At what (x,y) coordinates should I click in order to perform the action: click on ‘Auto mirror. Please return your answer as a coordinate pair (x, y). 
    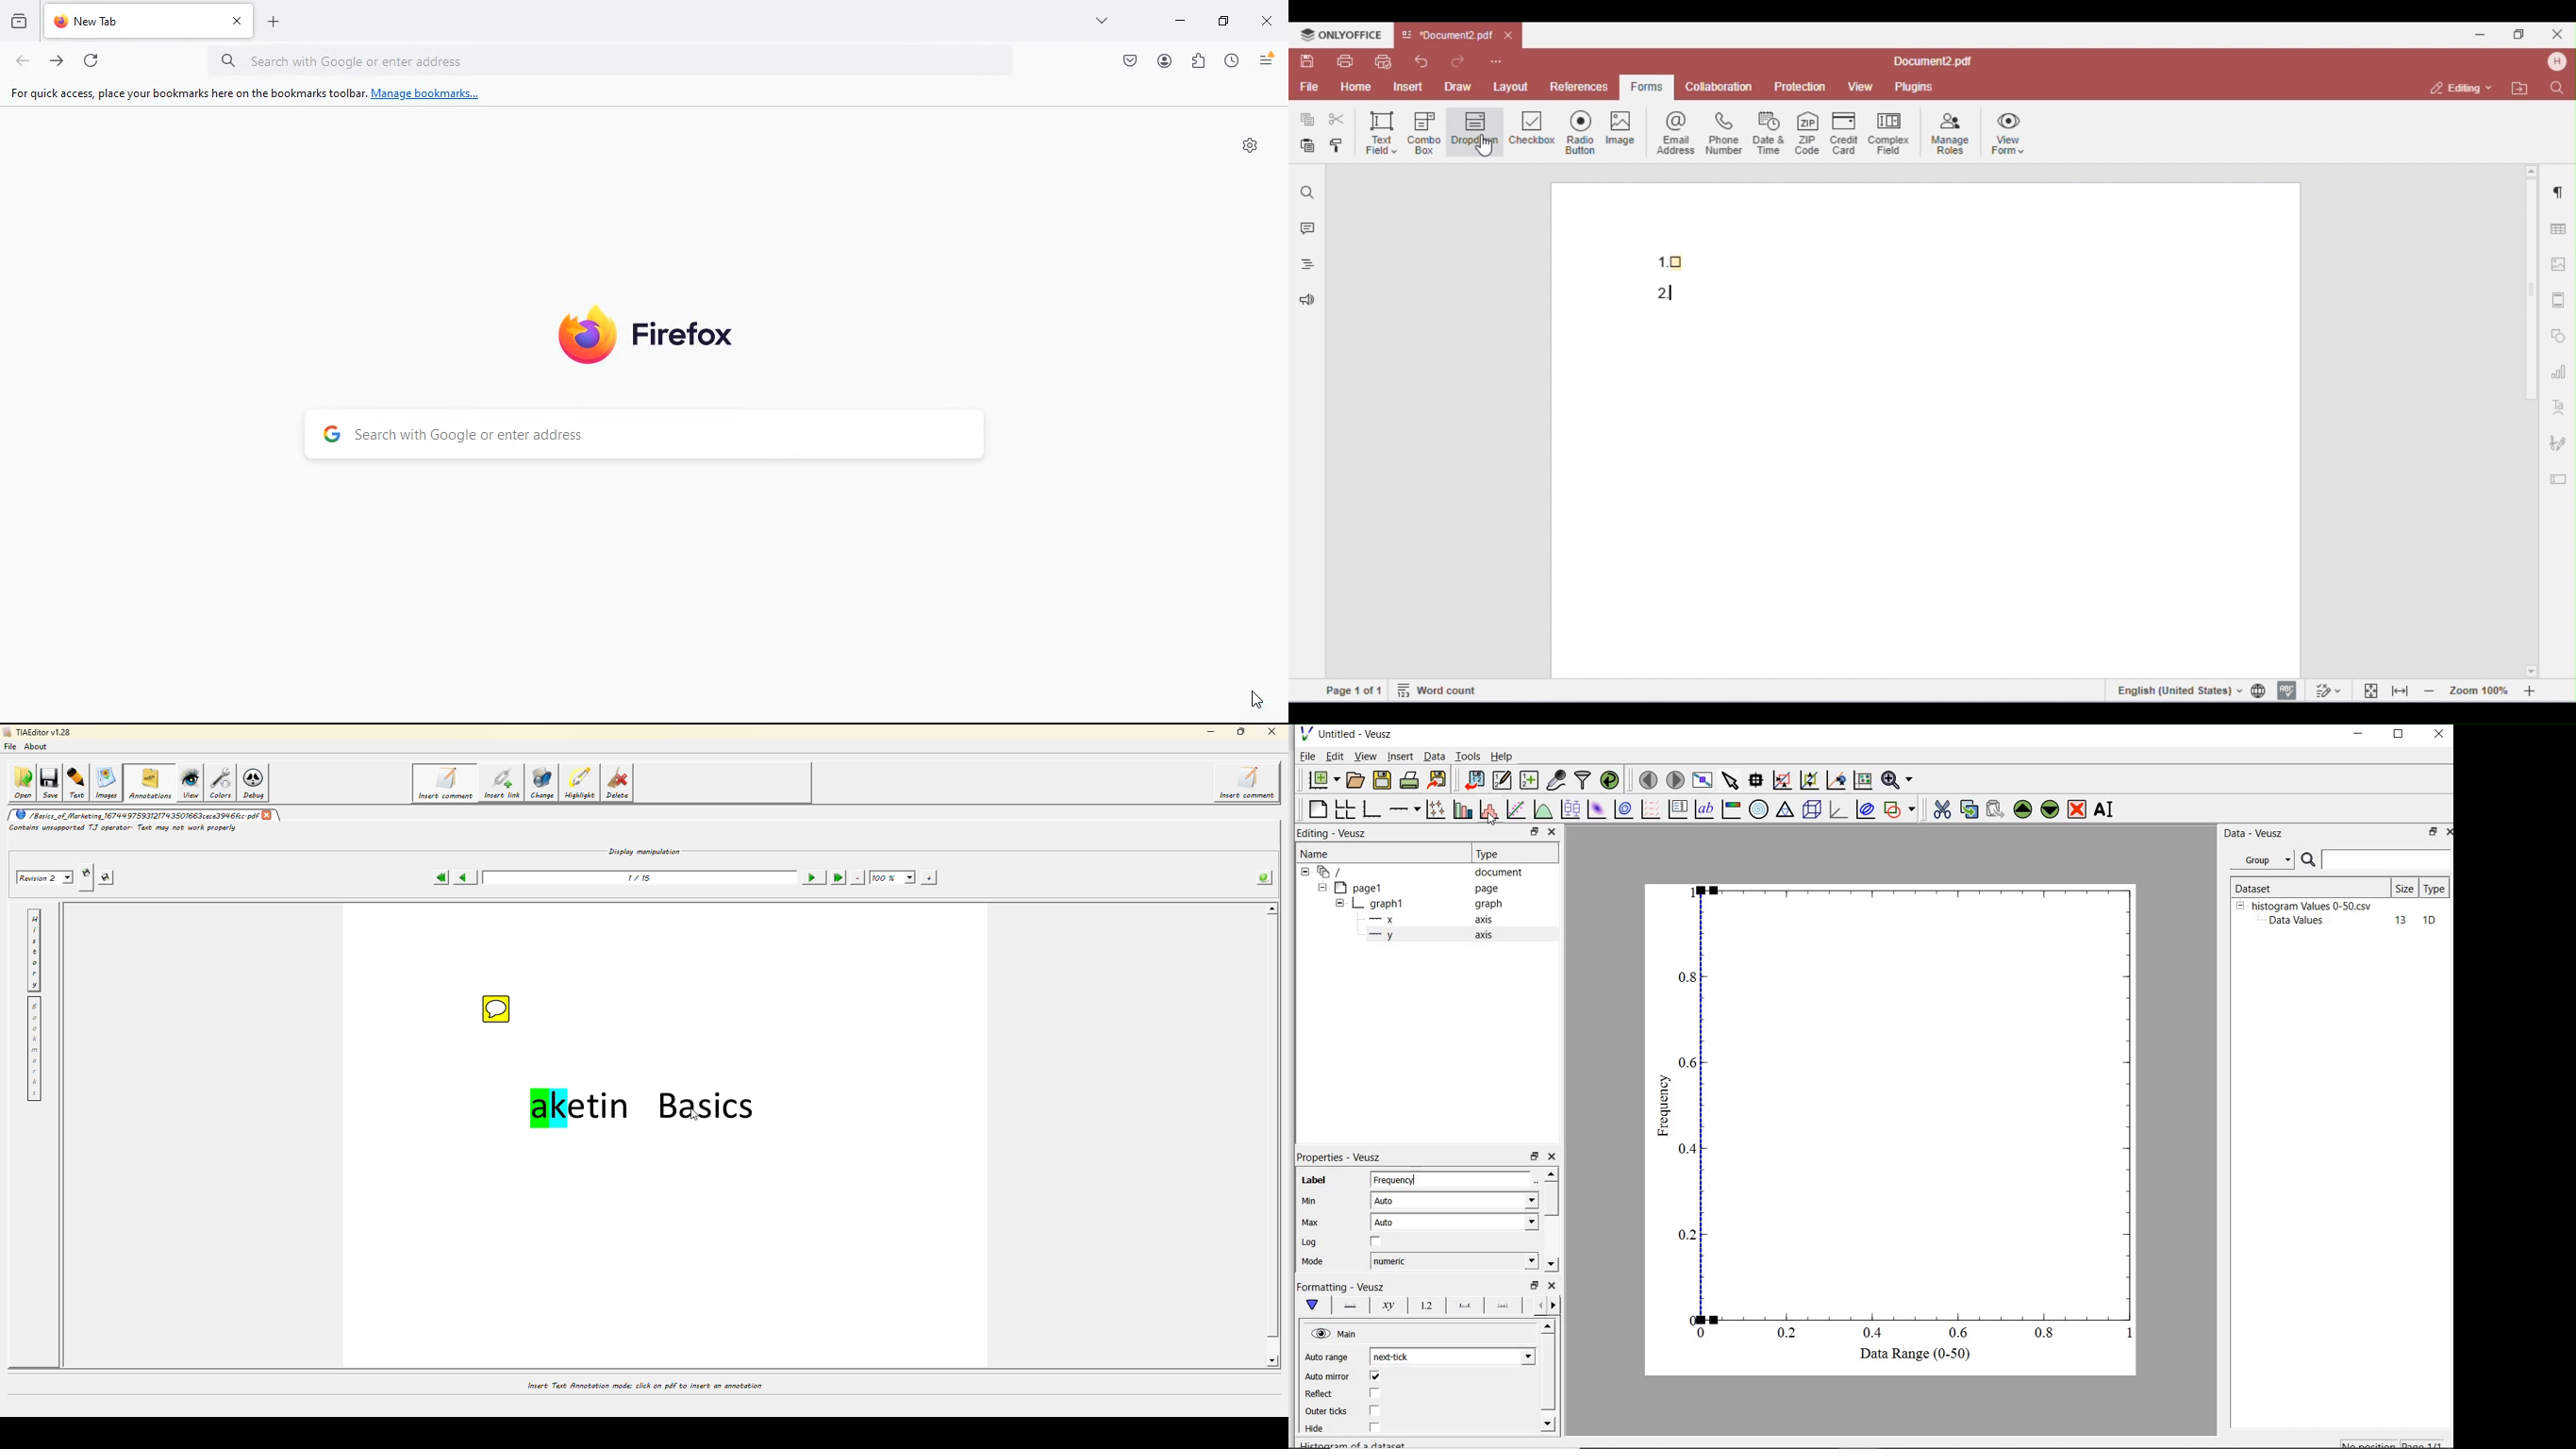
    Looking at the image, I should click on (1327, 1375).